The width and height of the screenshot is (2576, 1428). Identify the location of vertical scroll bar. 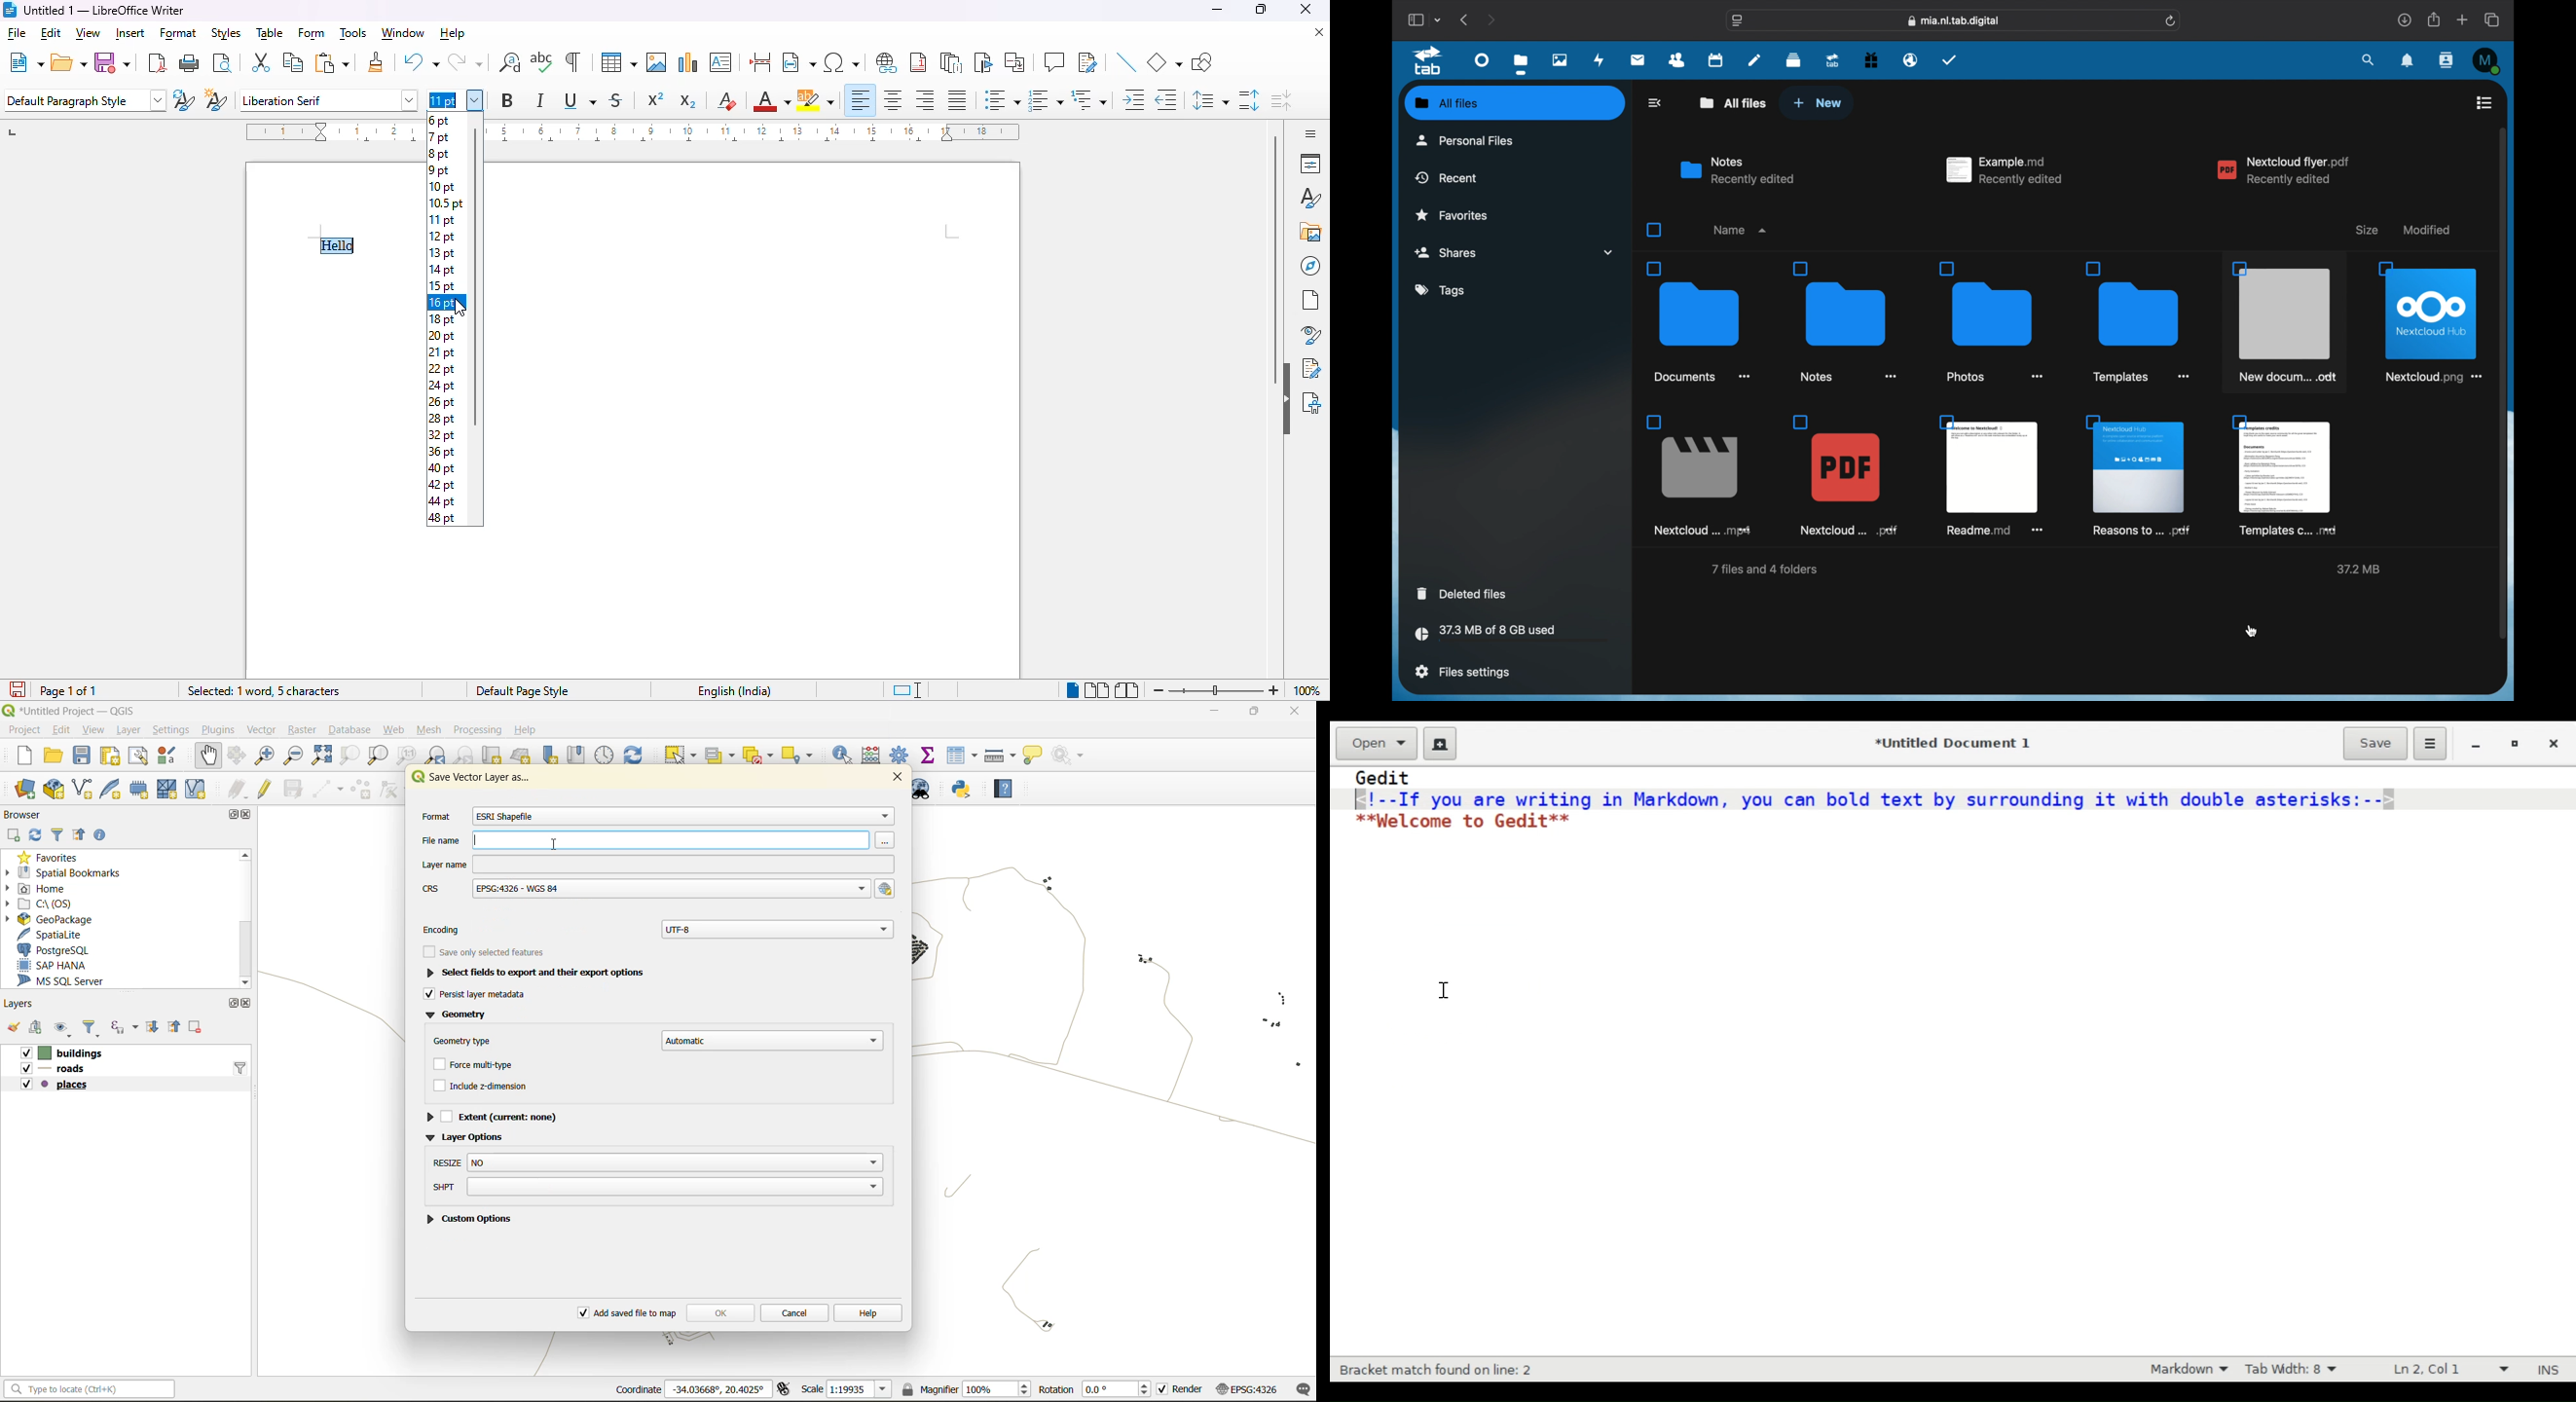
(1276, 260).